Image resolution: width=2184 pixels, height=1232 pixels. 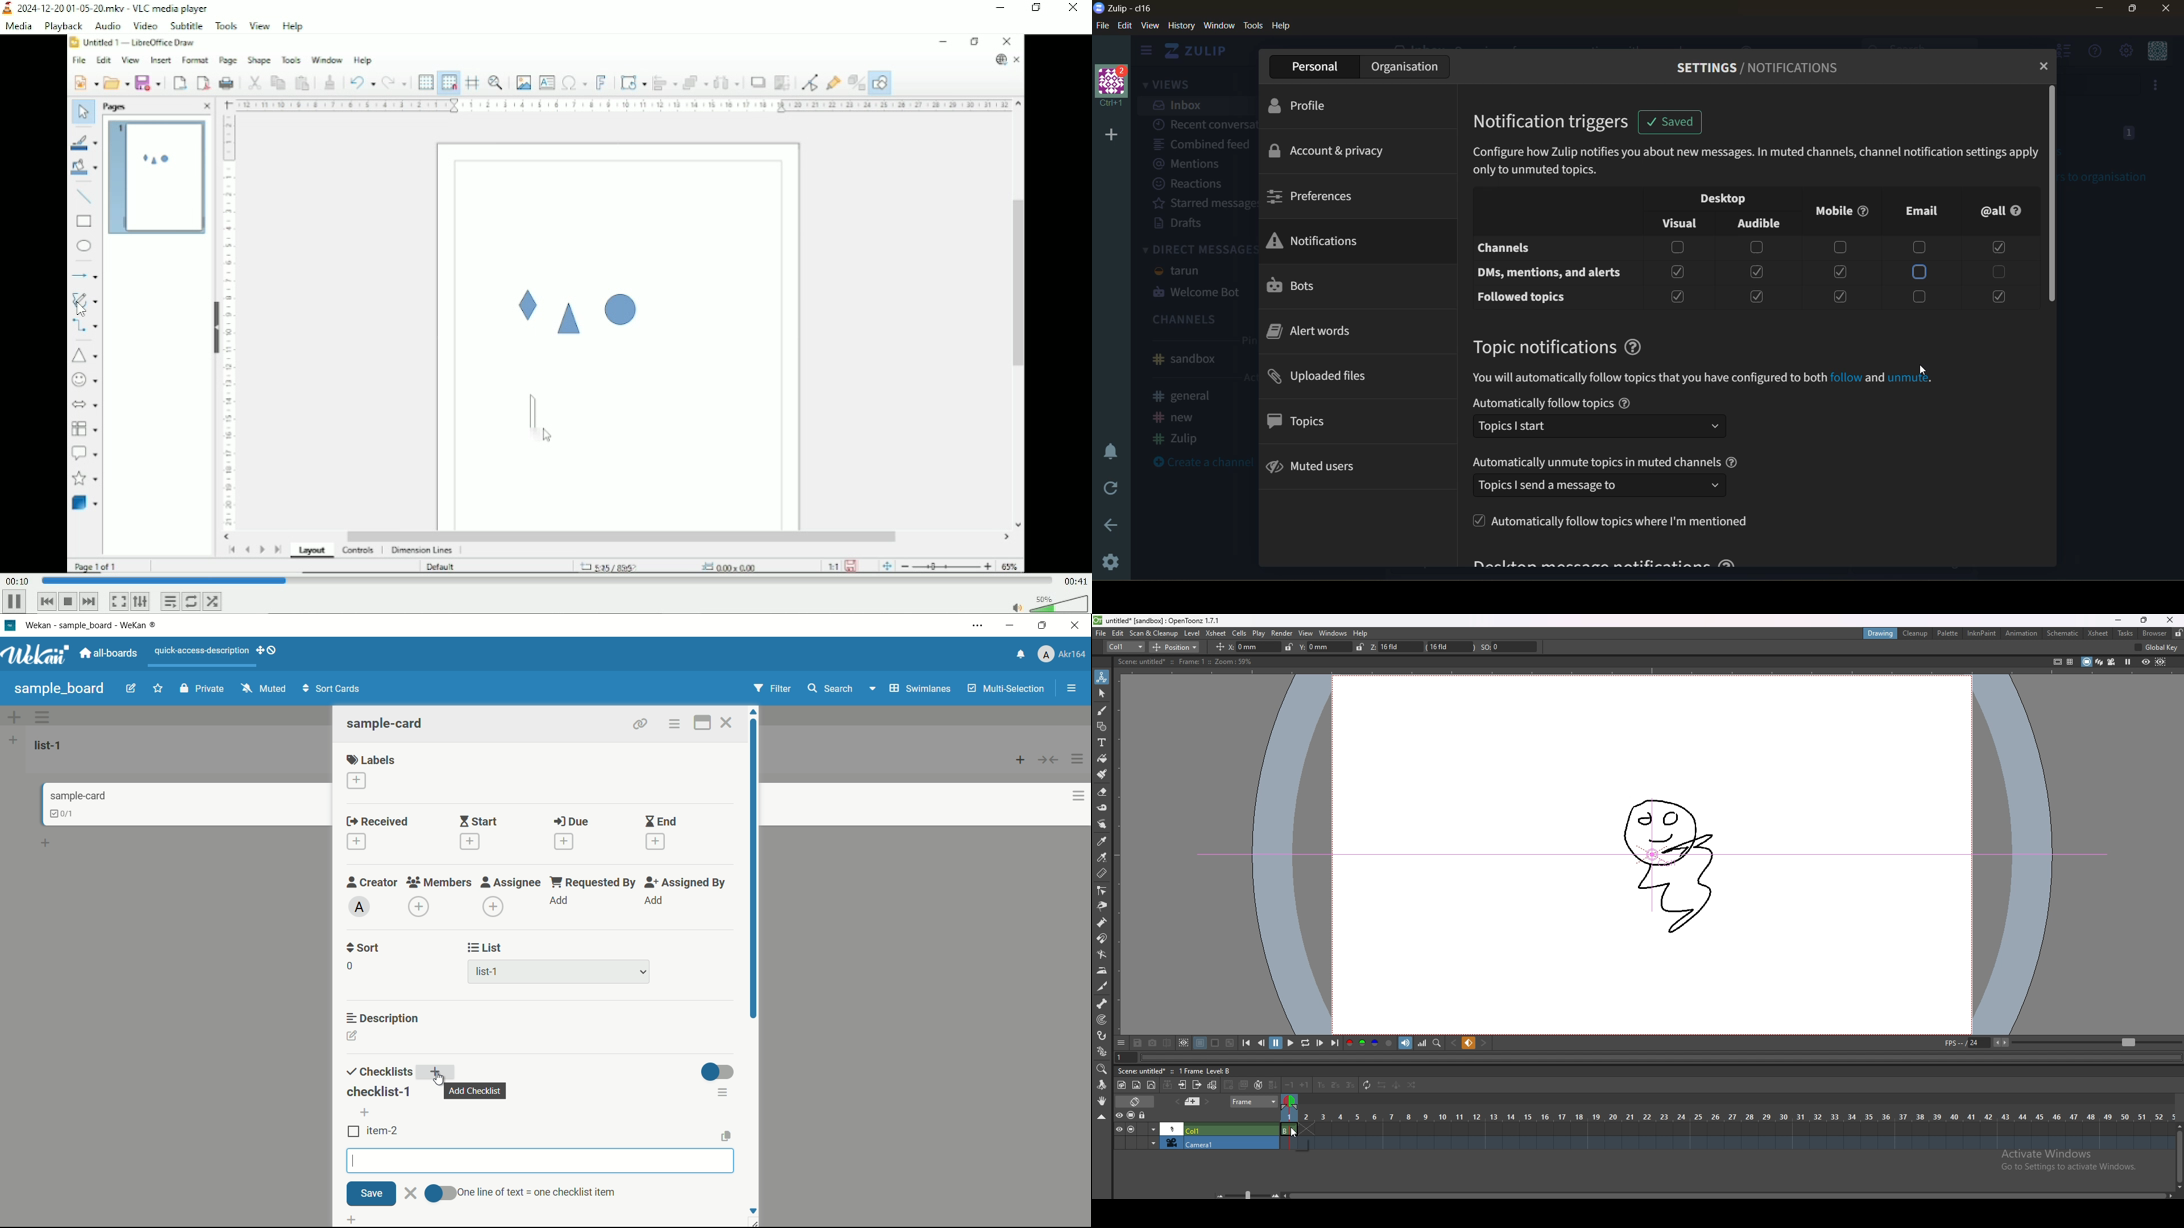 What do you see at coordinates (1101, 633) in the screenshot?
I see `file` at bounding box center [1101, 633].